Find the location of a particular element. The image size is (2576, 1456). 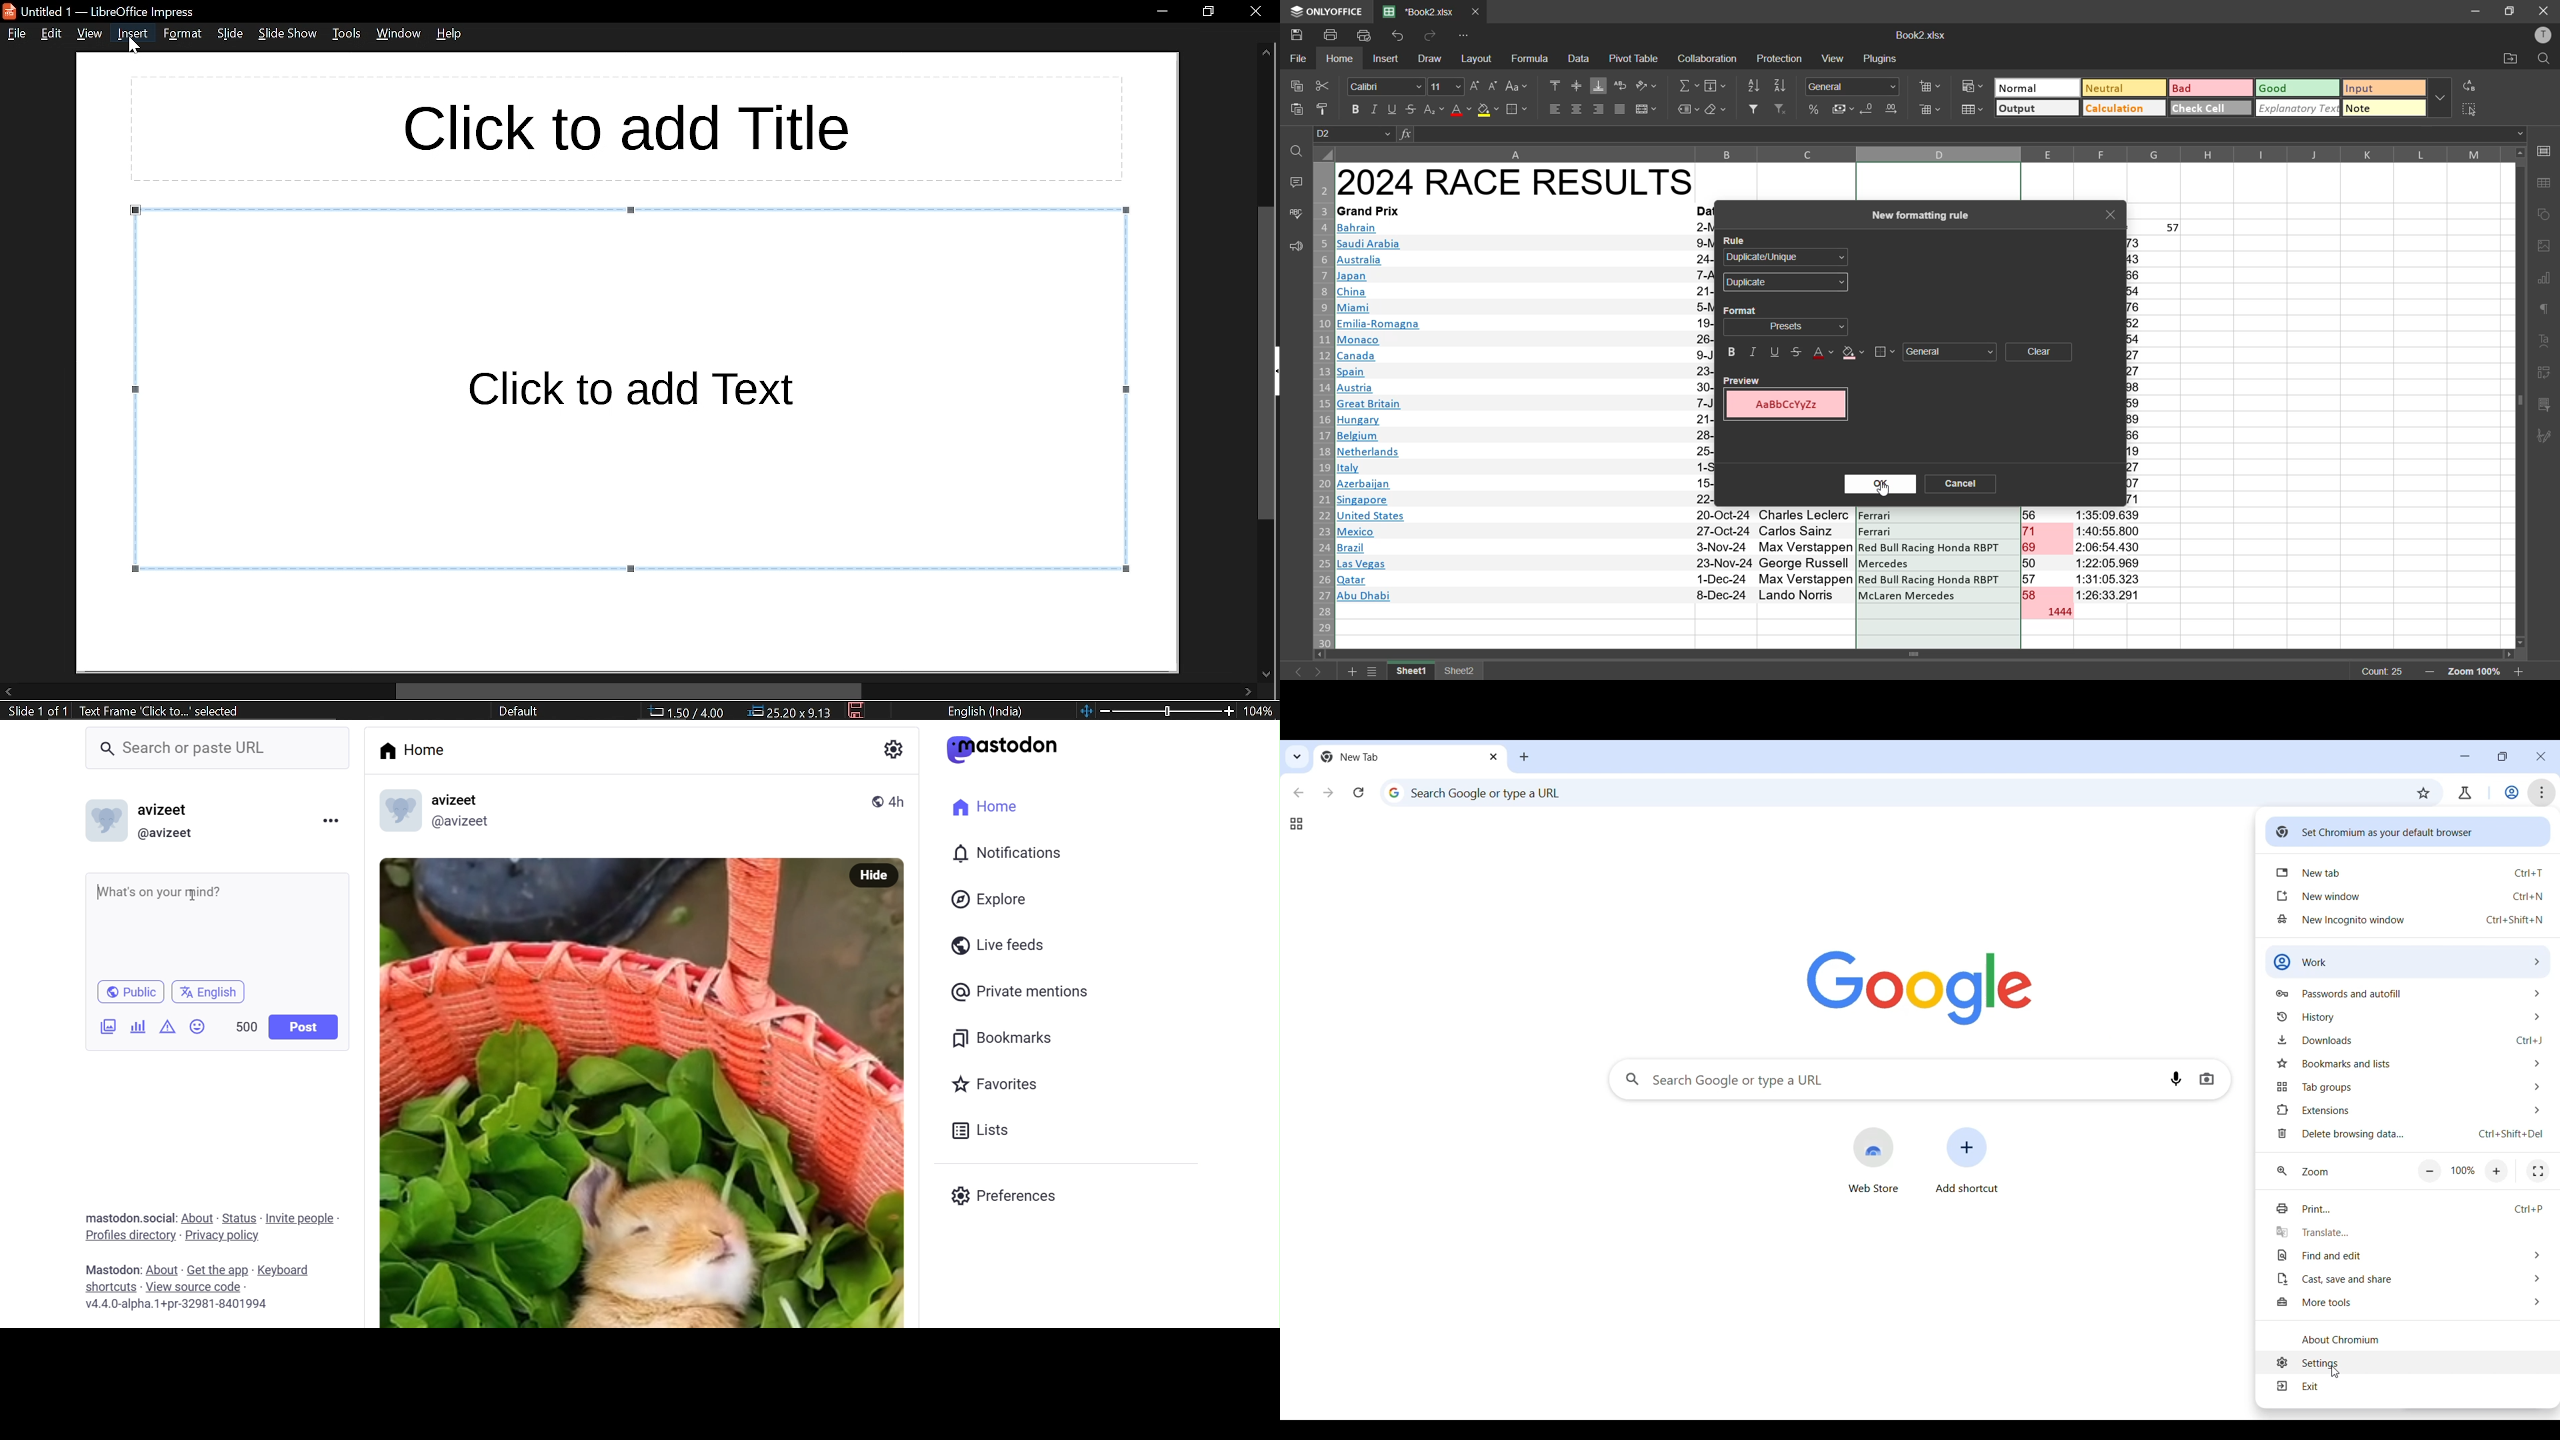

about is located at coordinates (197, 1218).